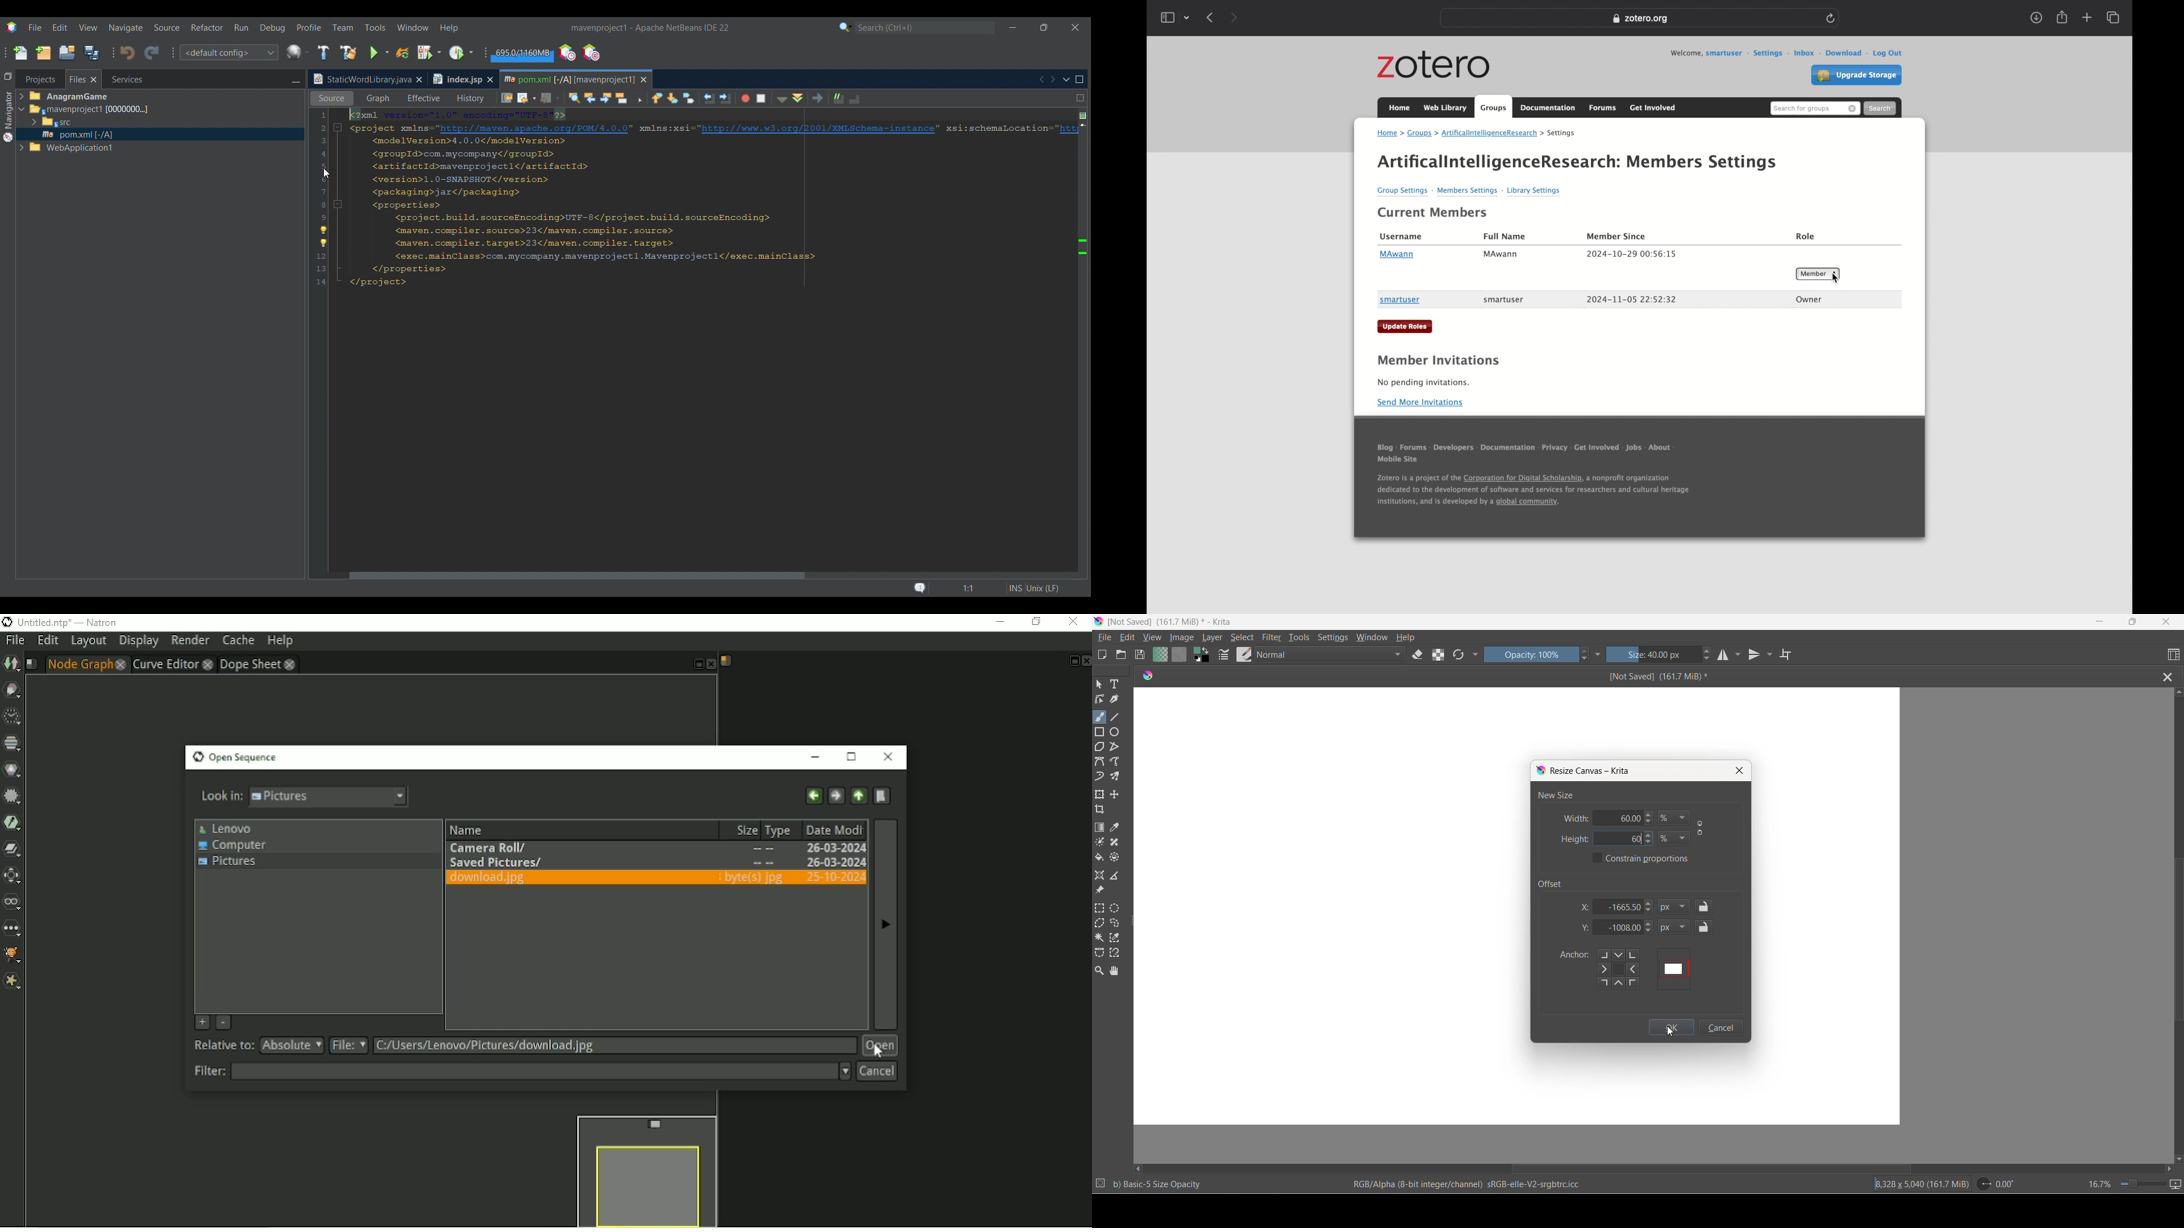 This screenshot has height=1232, width=2184. Describe the element at coordinates (1118, 876) in the screenshot. I see `measure the distance between two points` at that location.